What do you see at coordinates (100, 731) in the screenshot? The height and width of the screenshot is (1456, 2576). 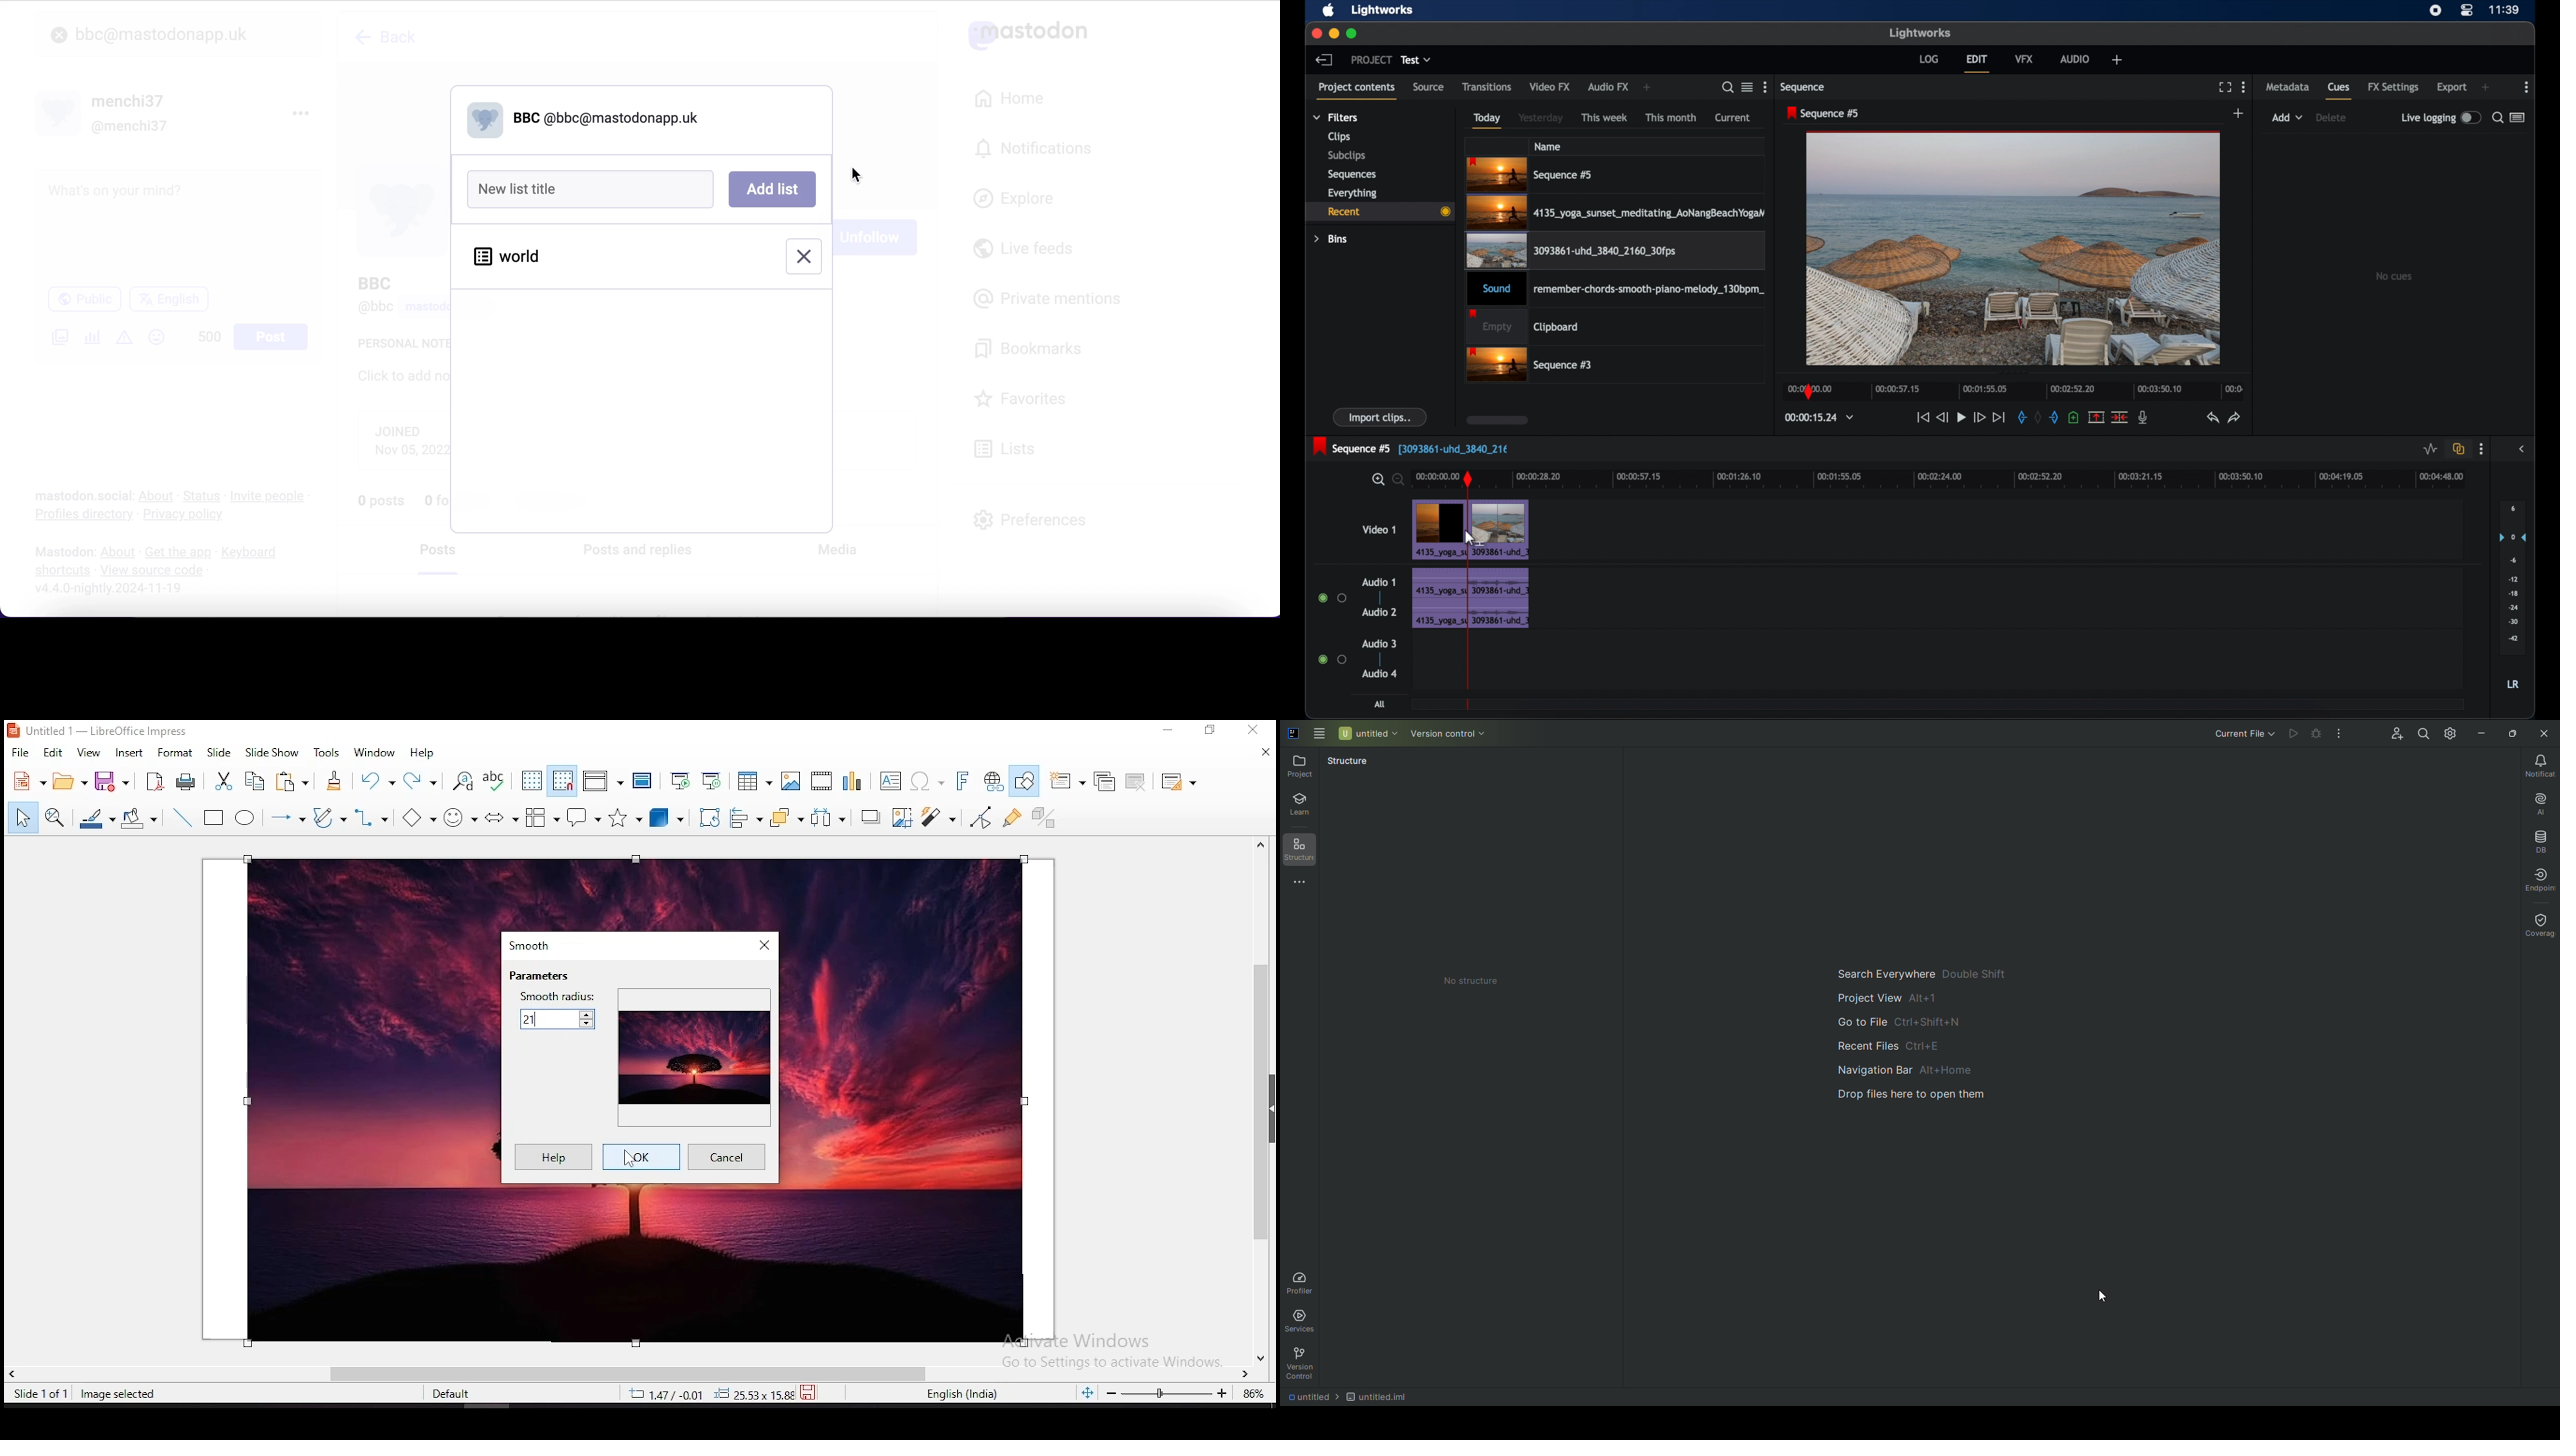 I see `icon and filename - LibreOffice` at bounding box center [100, 731].